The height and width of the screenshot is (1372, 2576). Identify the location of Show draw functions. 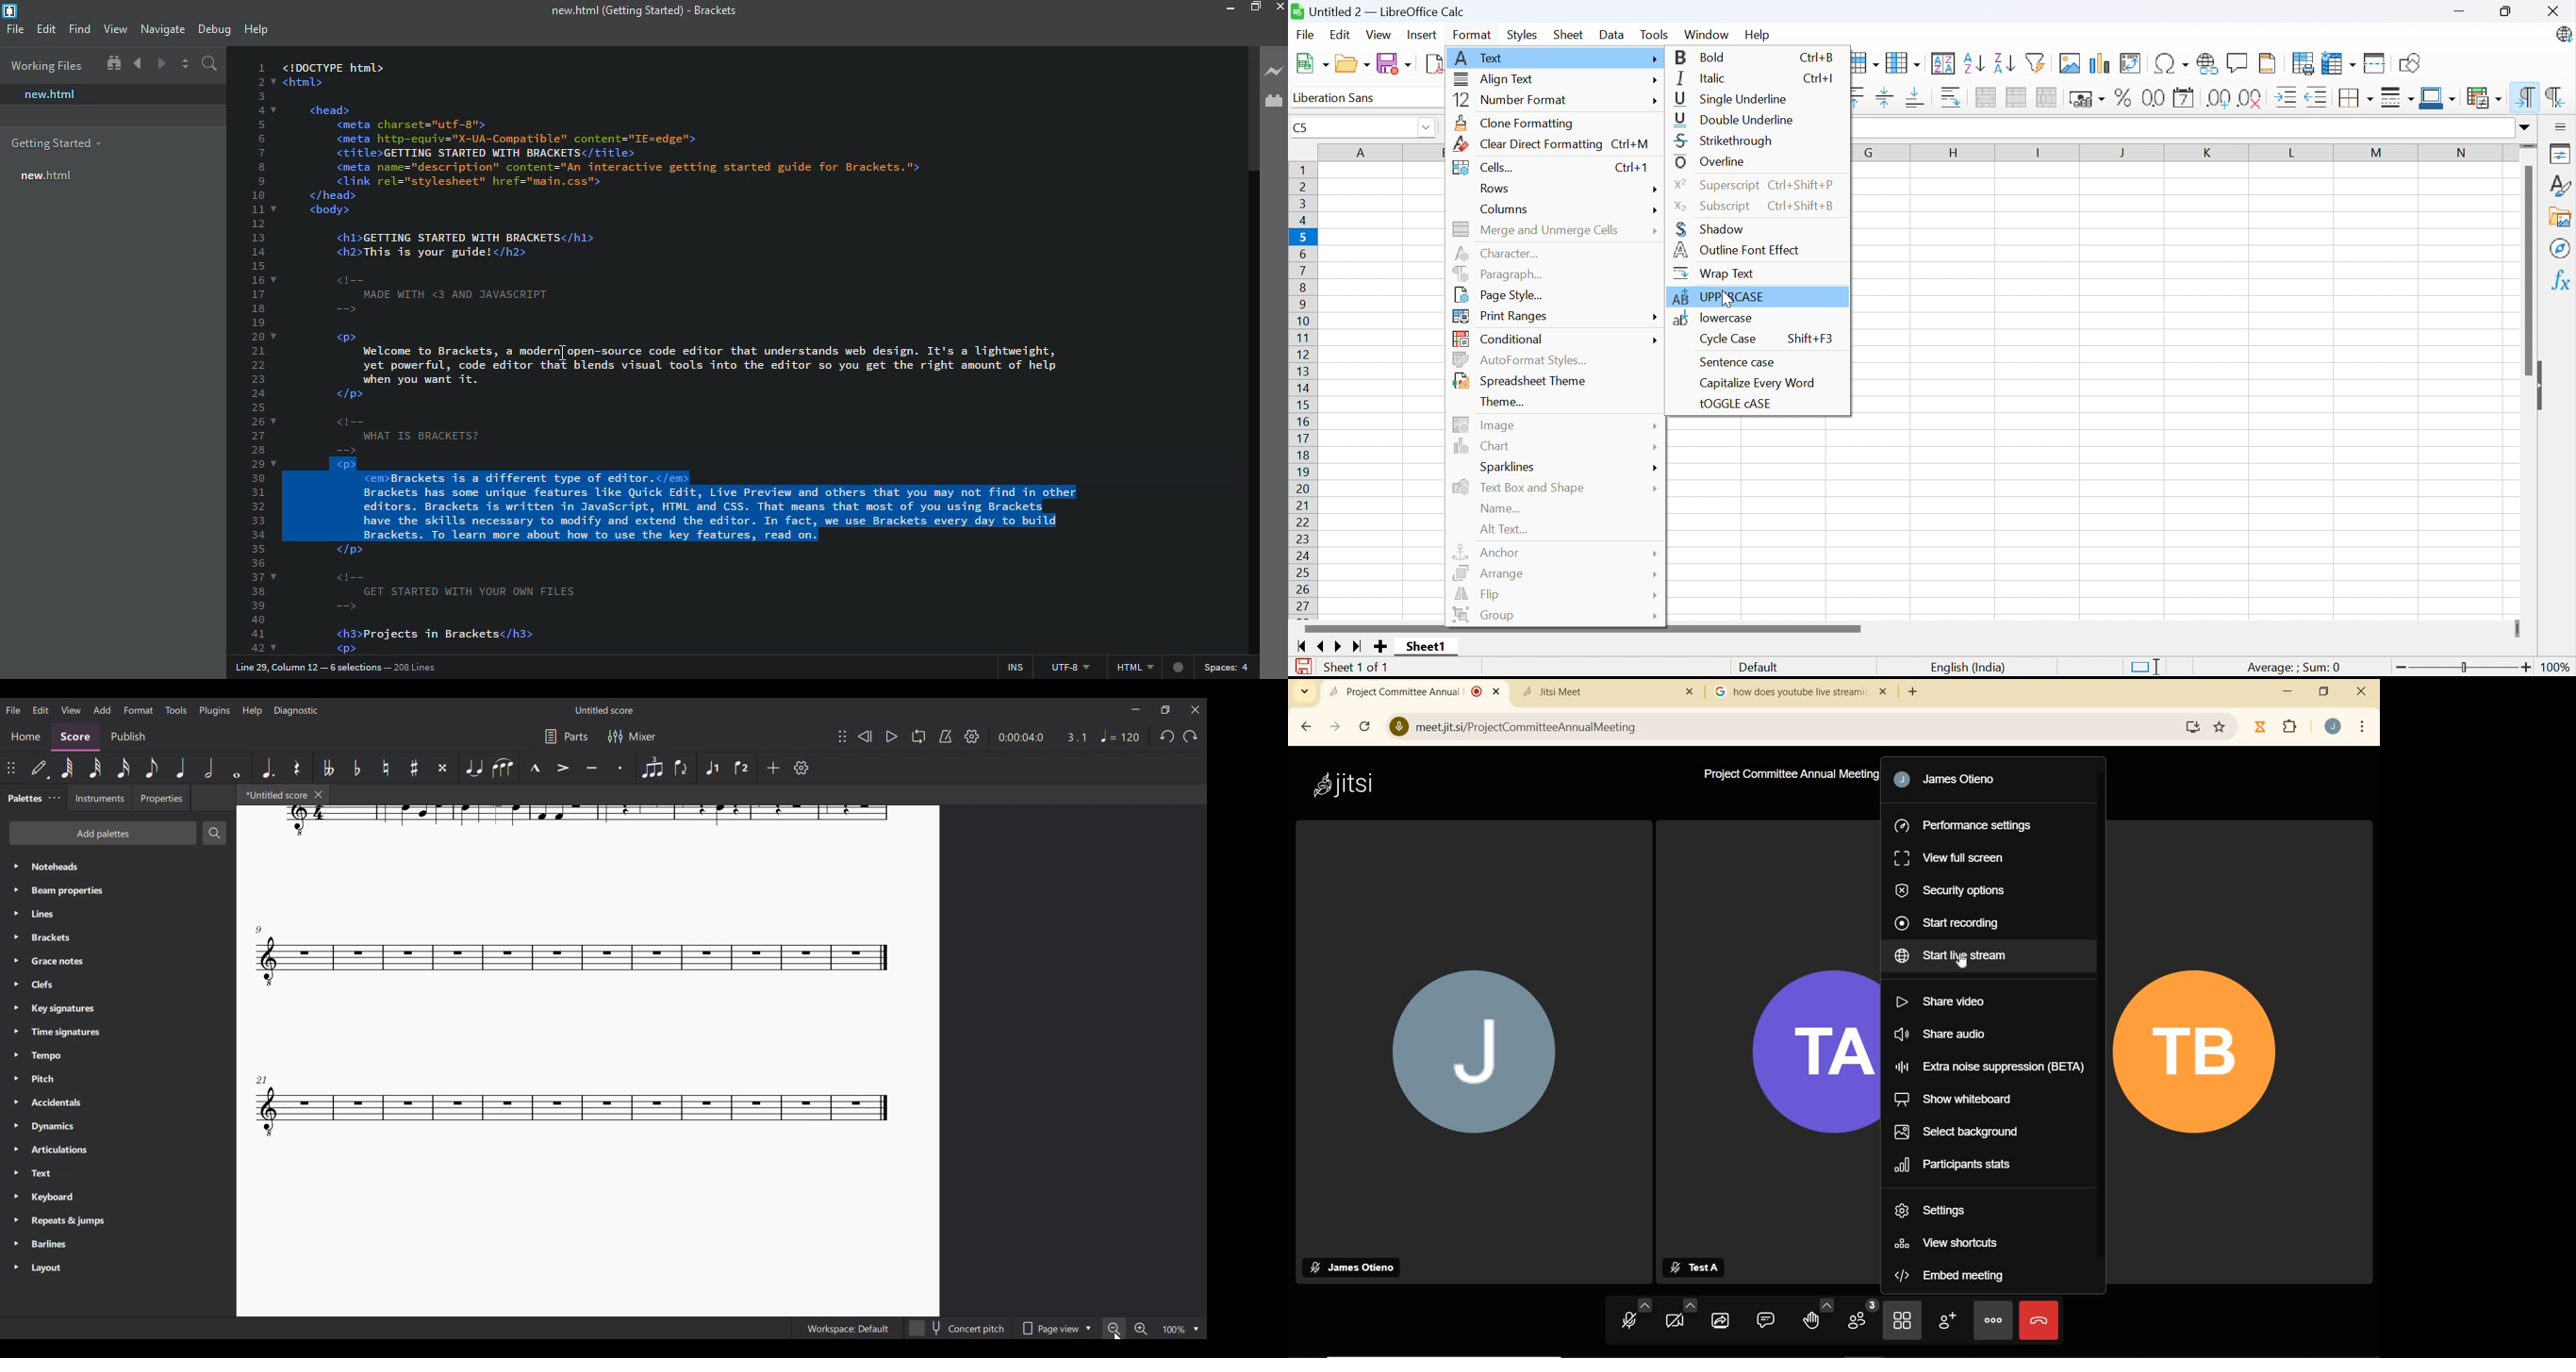
(2409, 62).